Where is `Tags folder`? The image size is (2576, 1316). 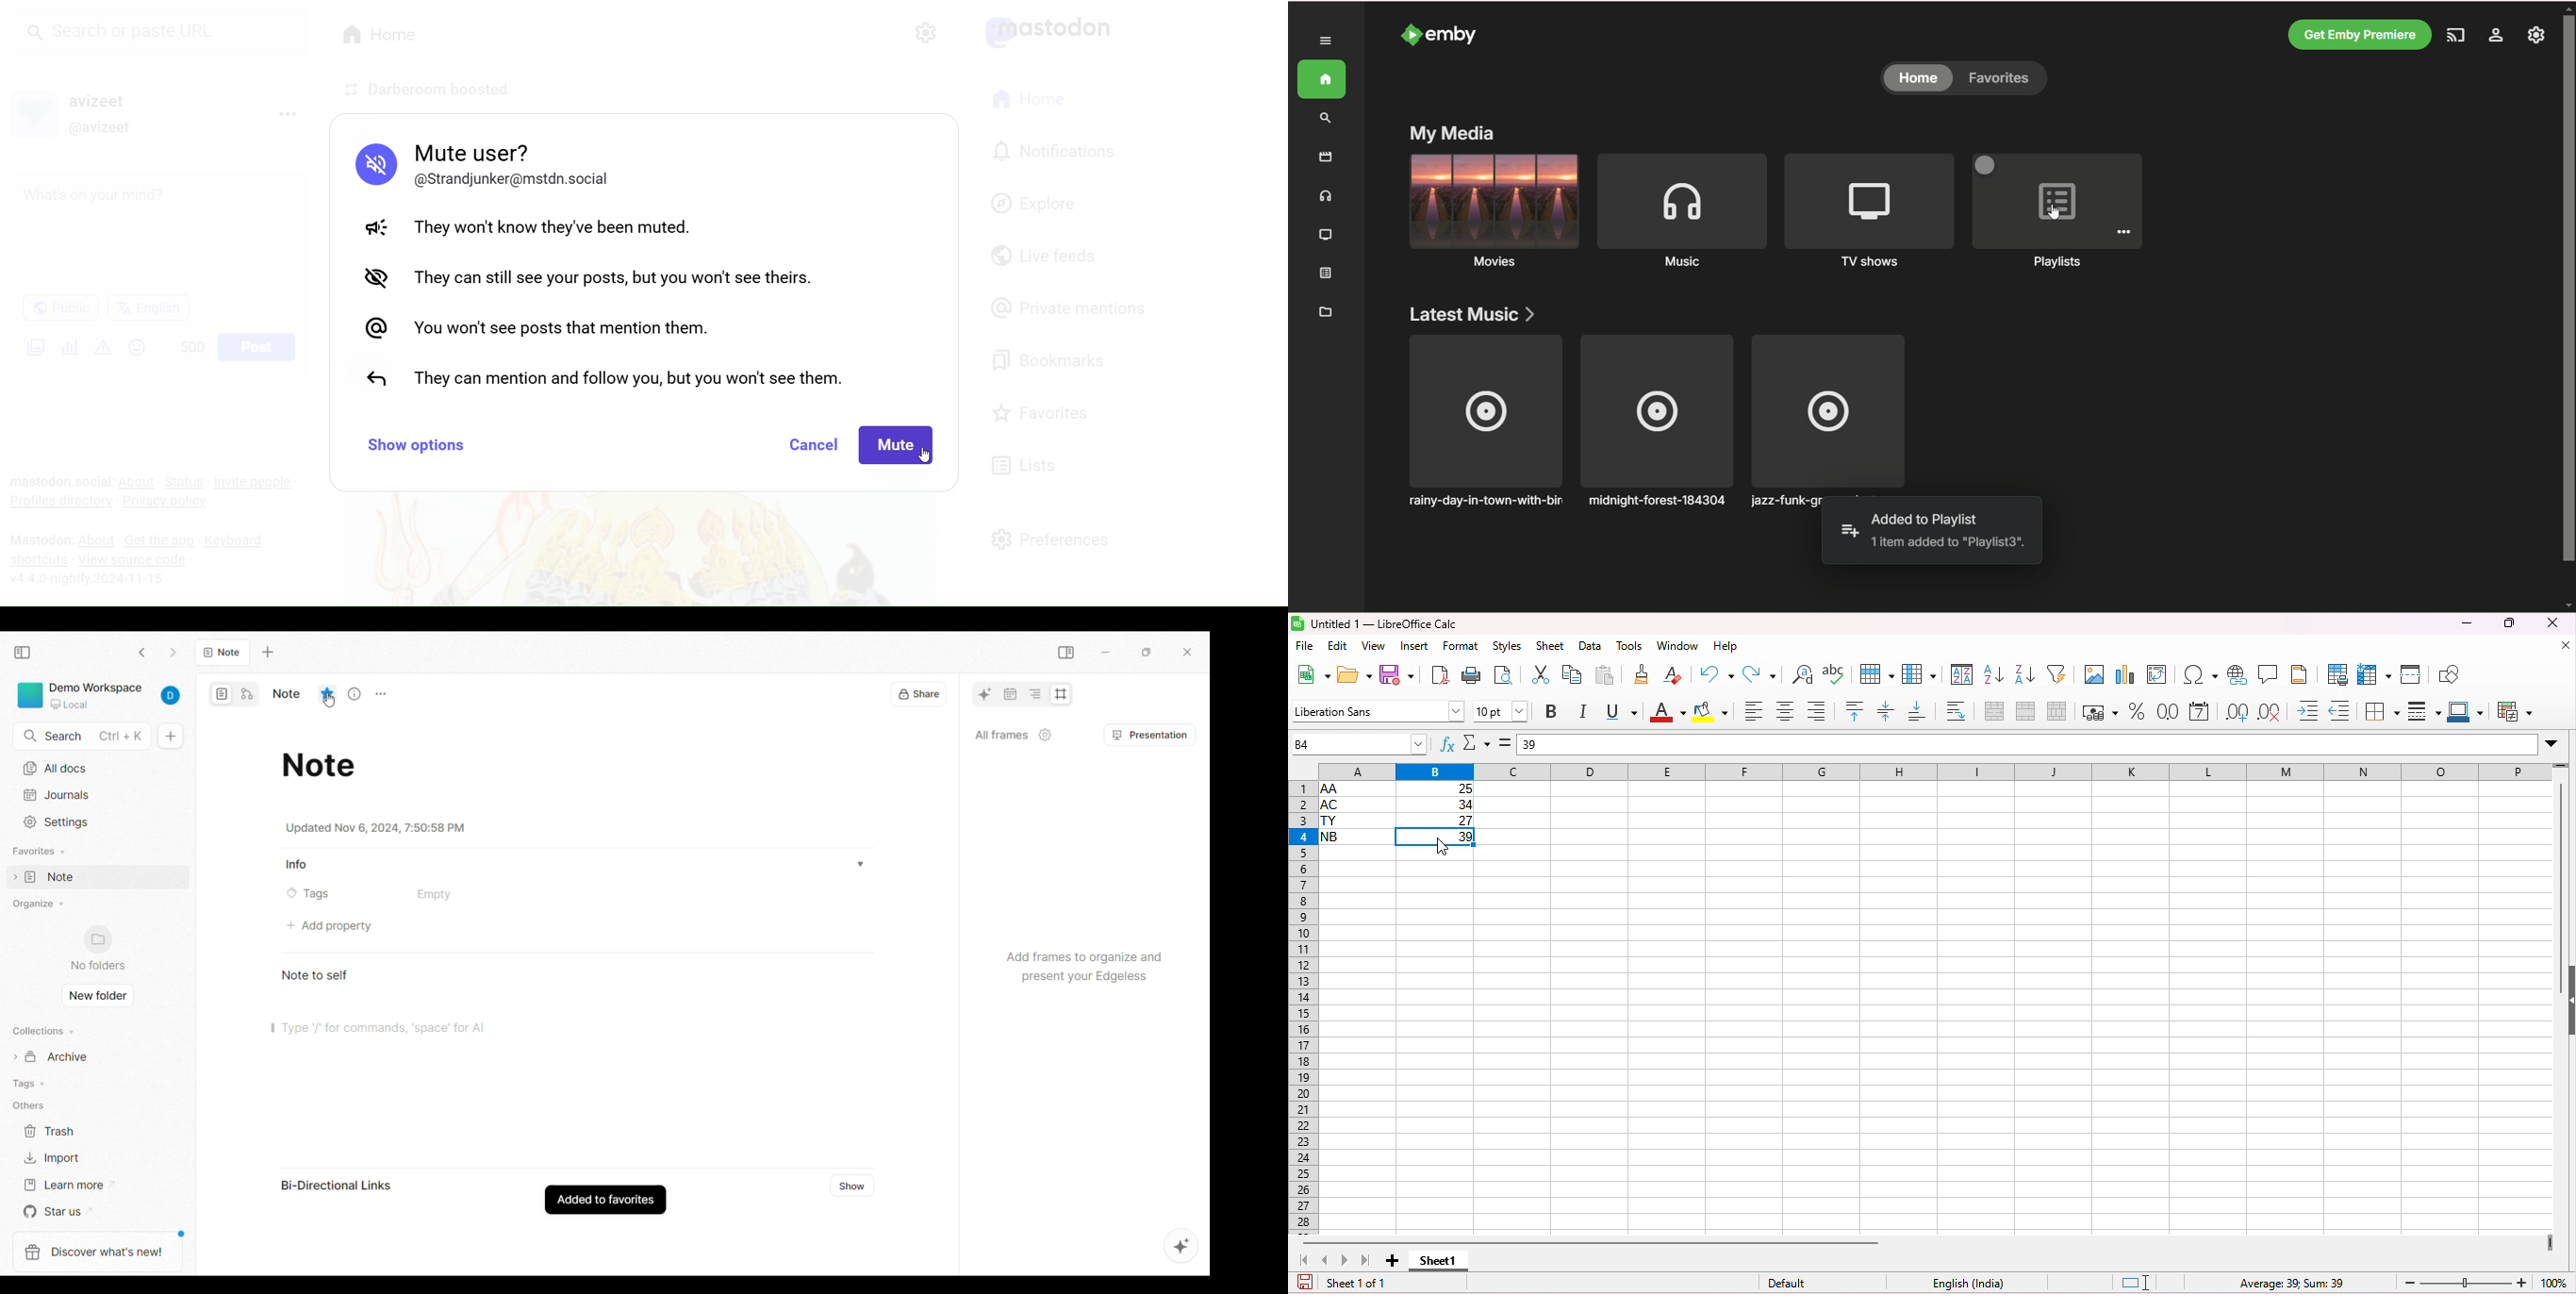
Tags folder is located at coordinates (79, 1080).